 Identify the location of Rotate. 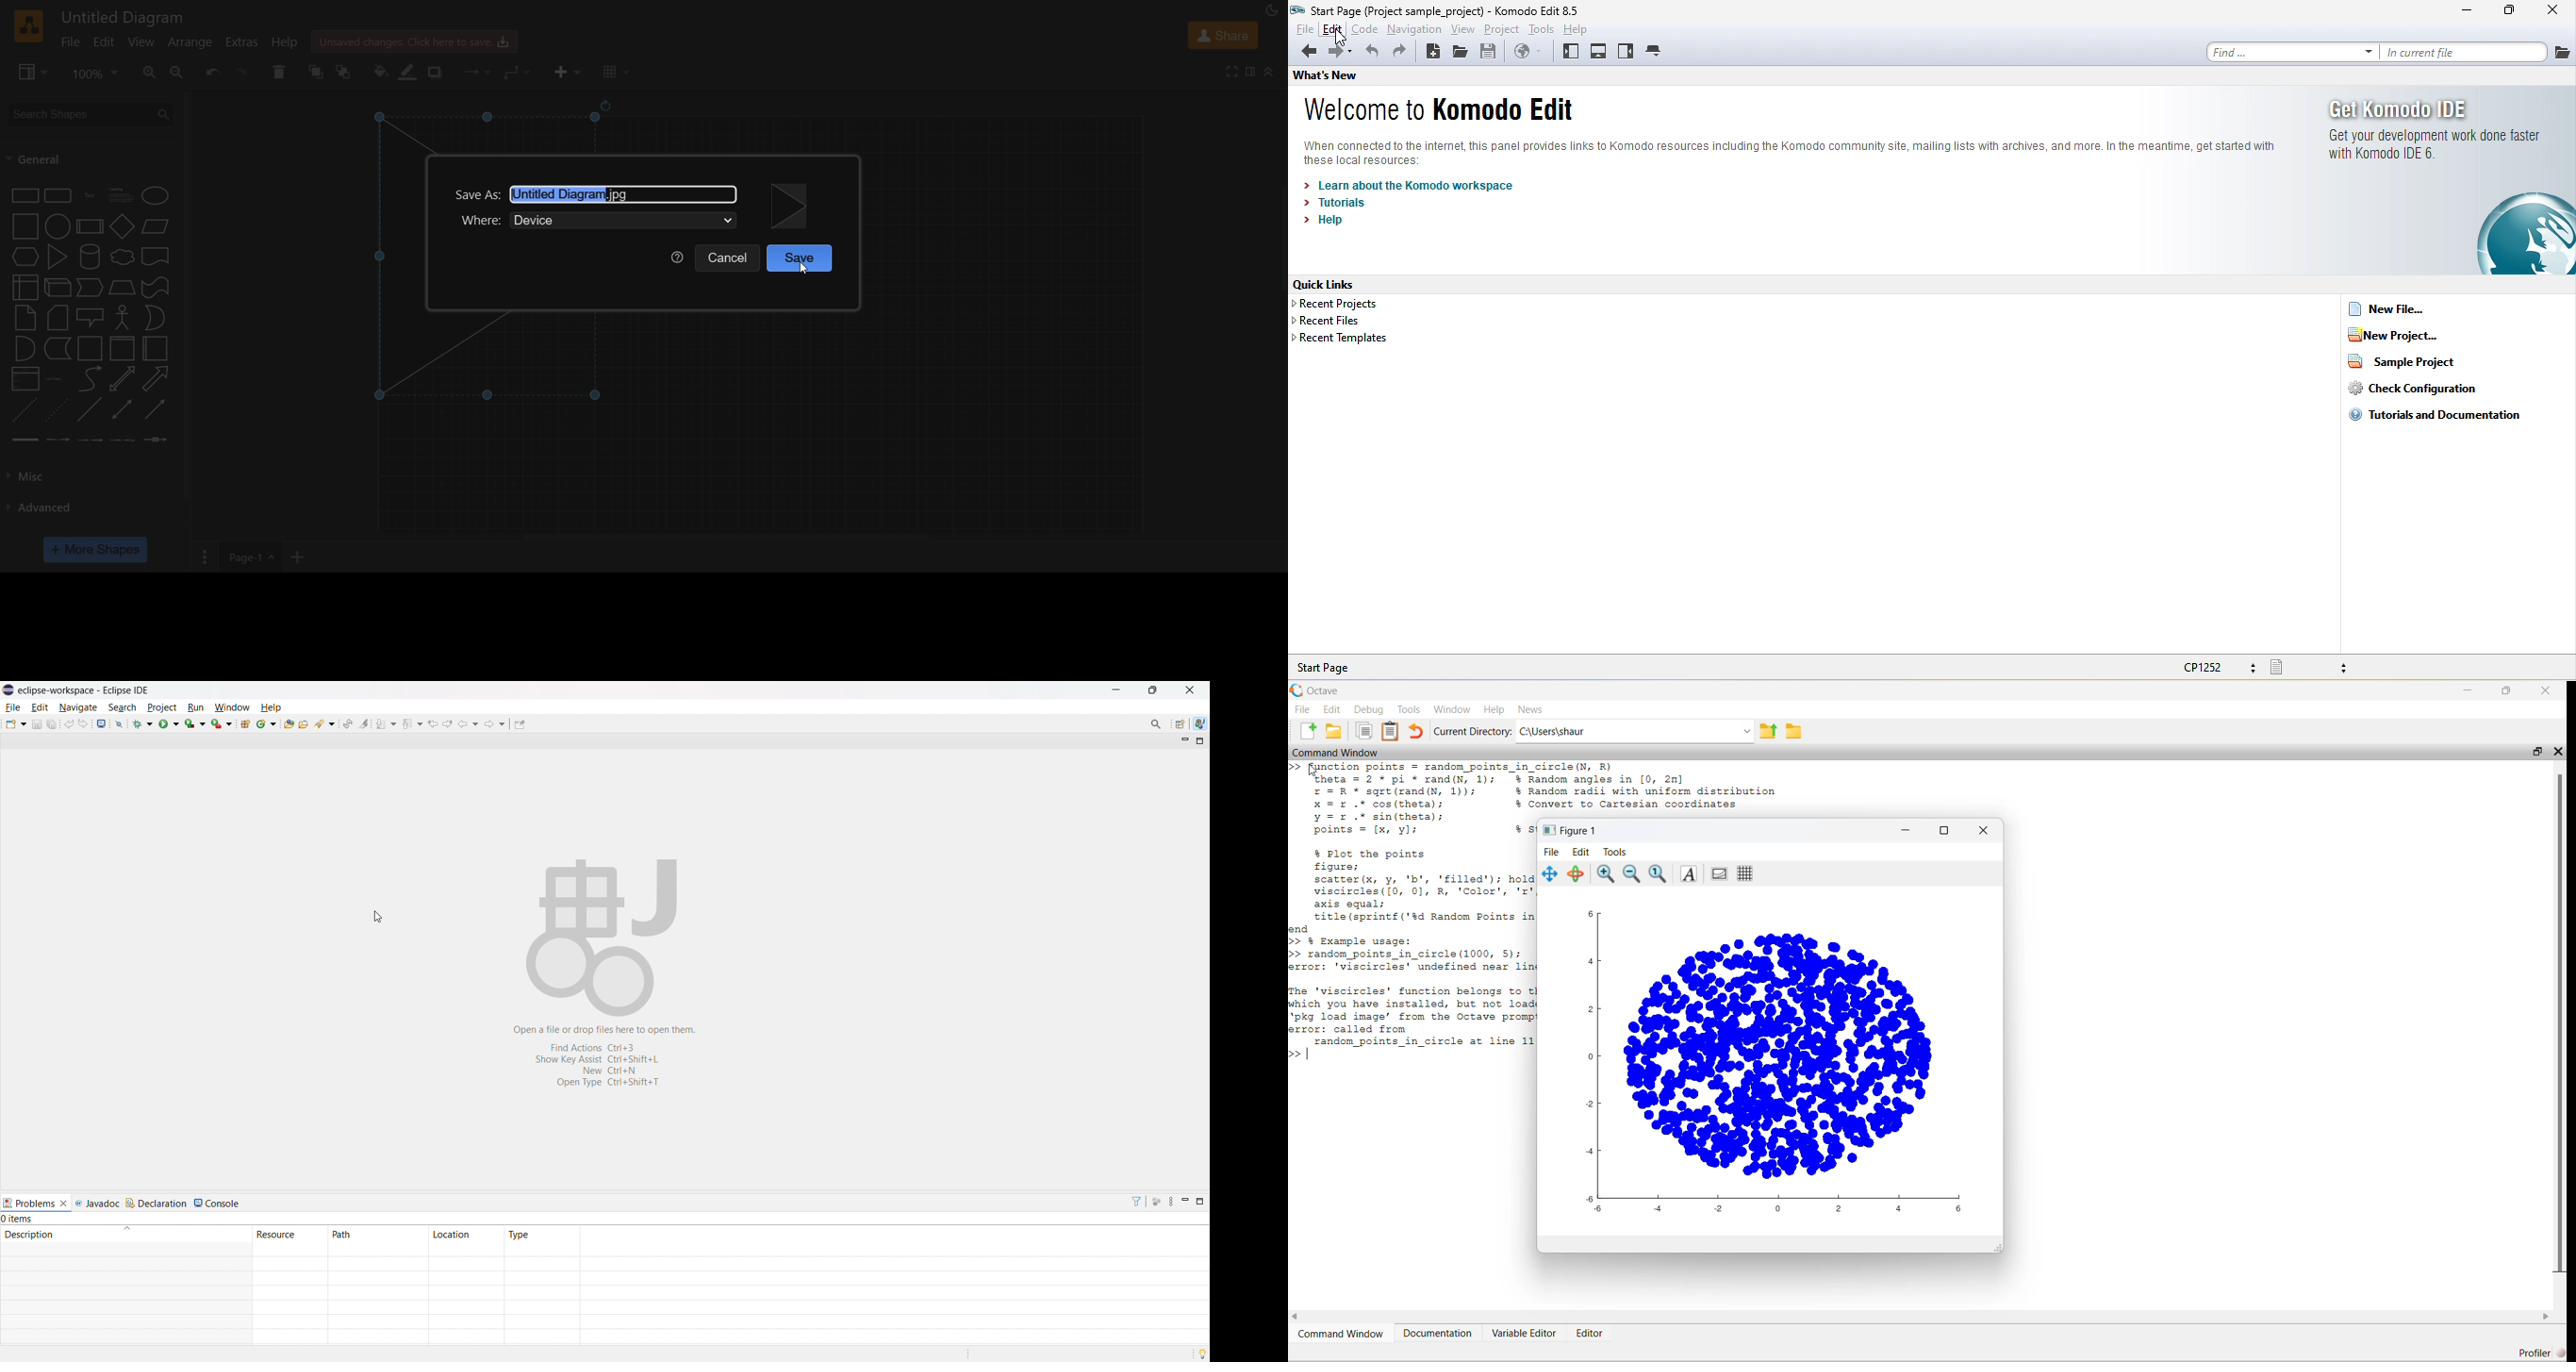
(1576, 874).